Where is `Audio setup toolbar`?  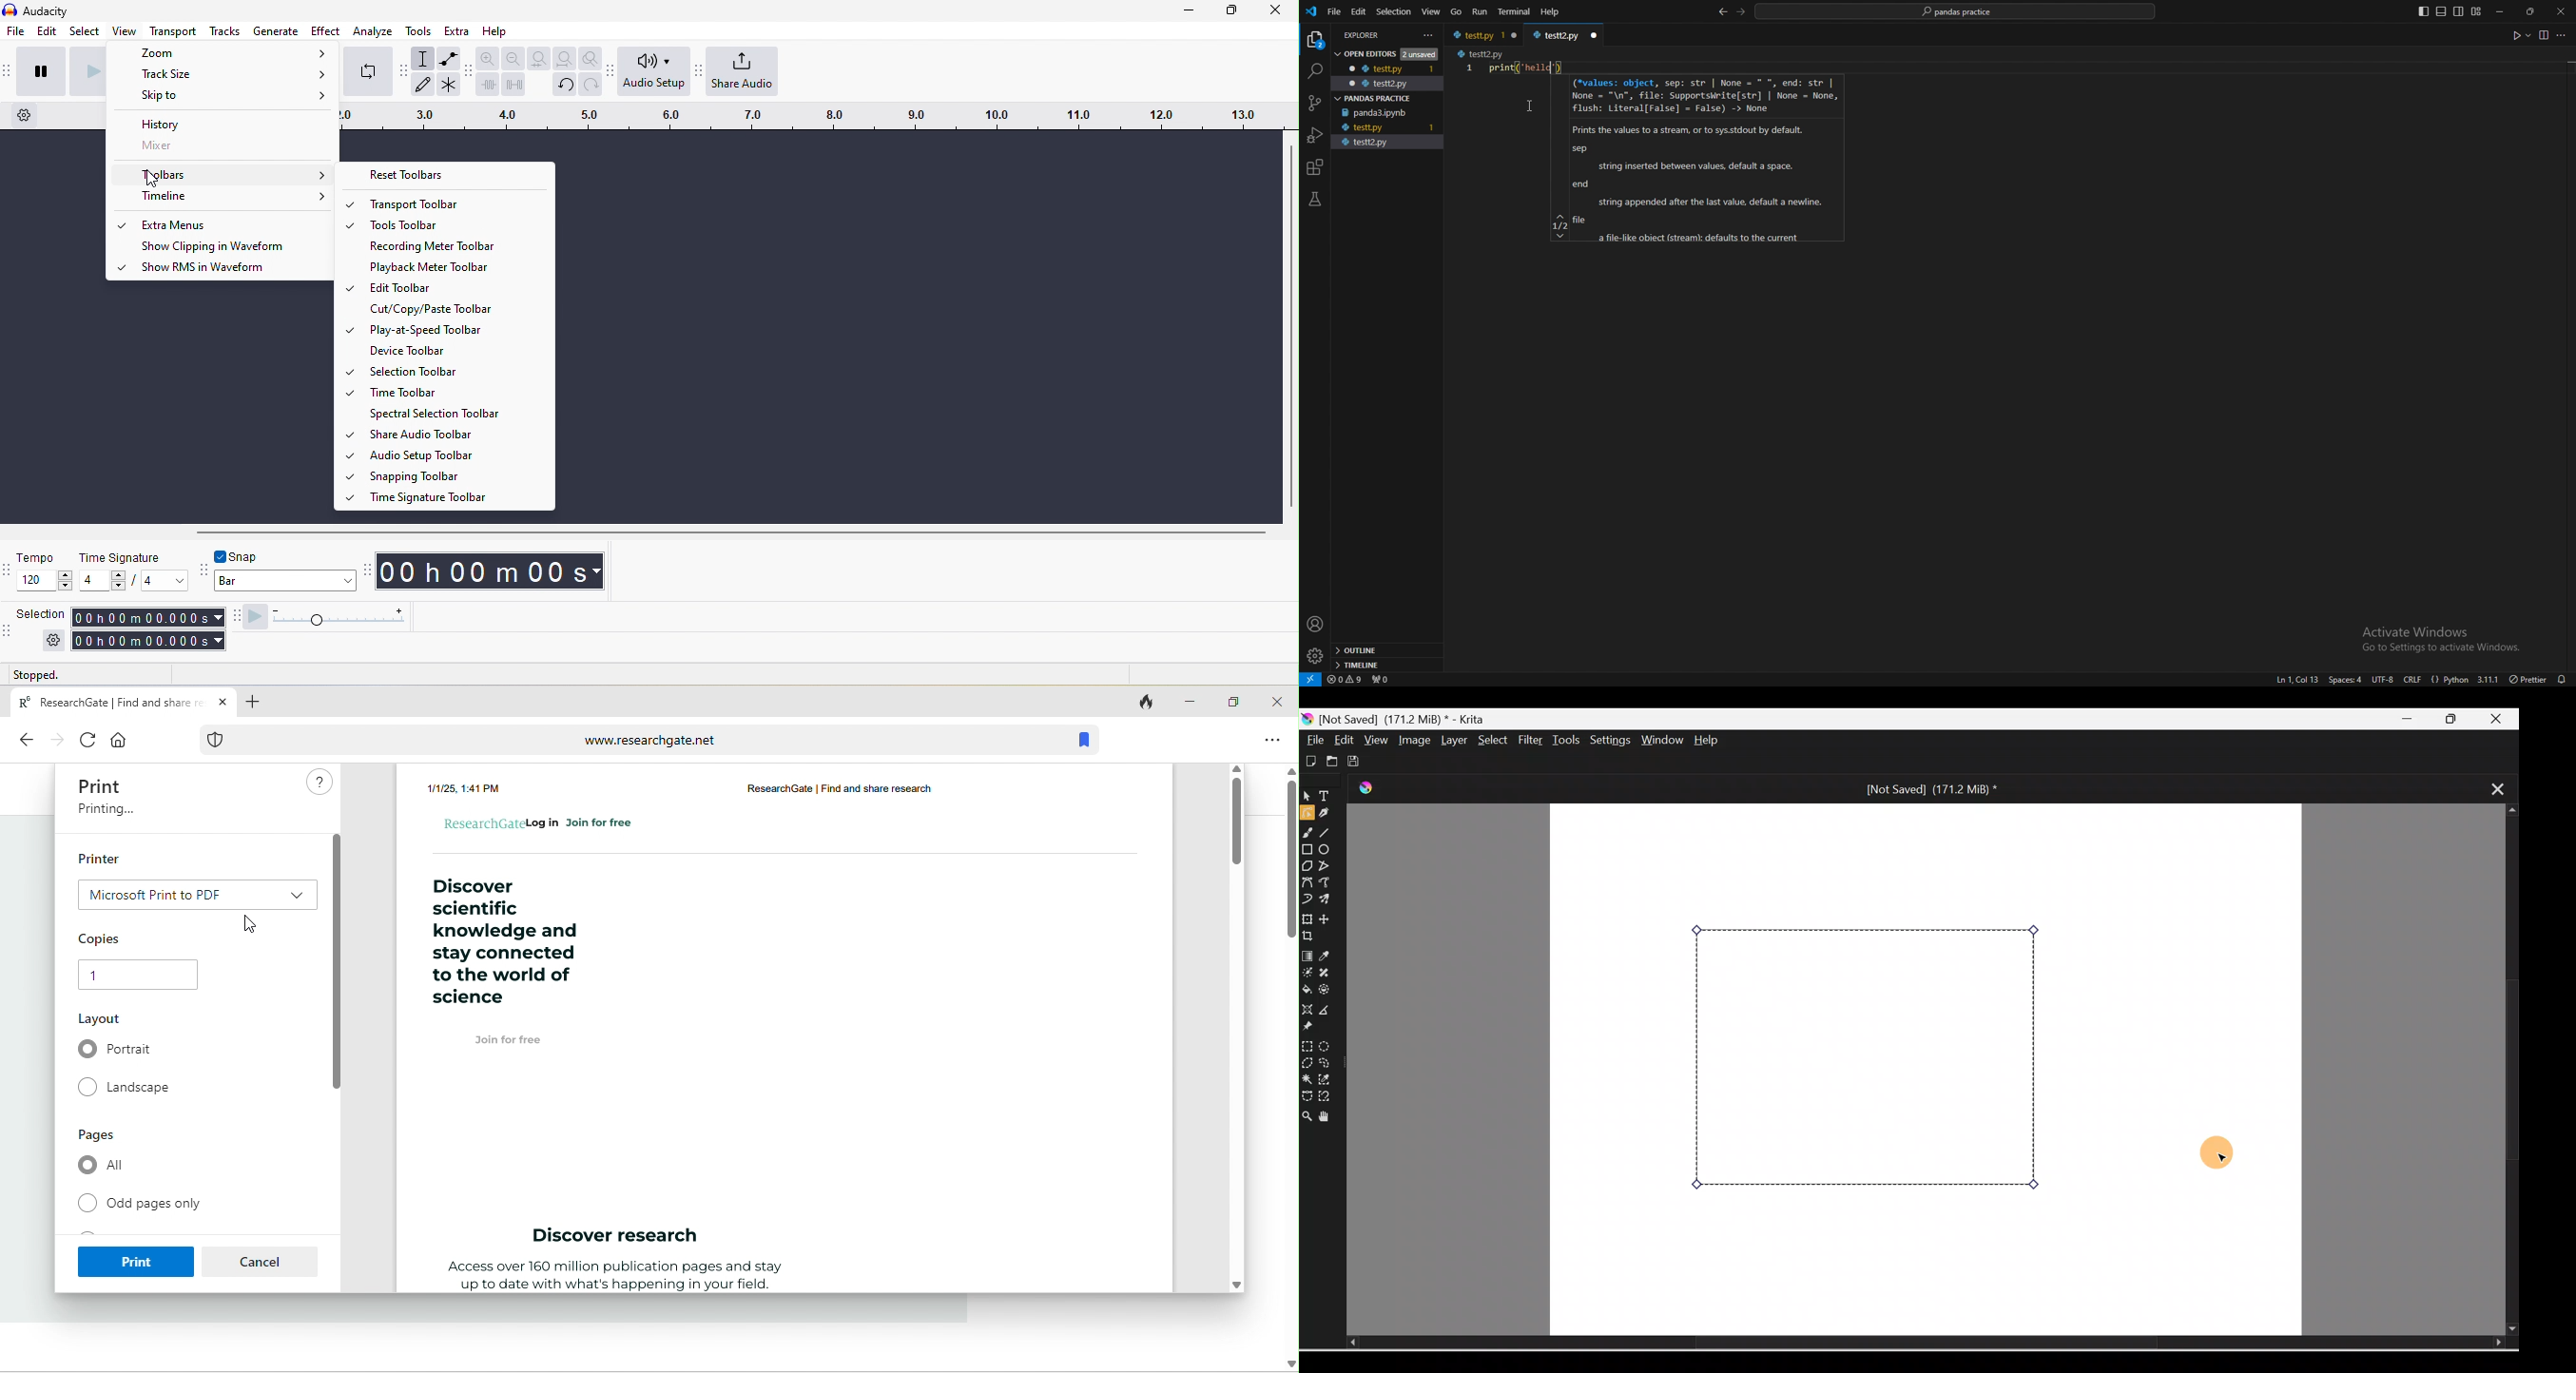
Audio setup toolbar is located at coordinates (455, 454).